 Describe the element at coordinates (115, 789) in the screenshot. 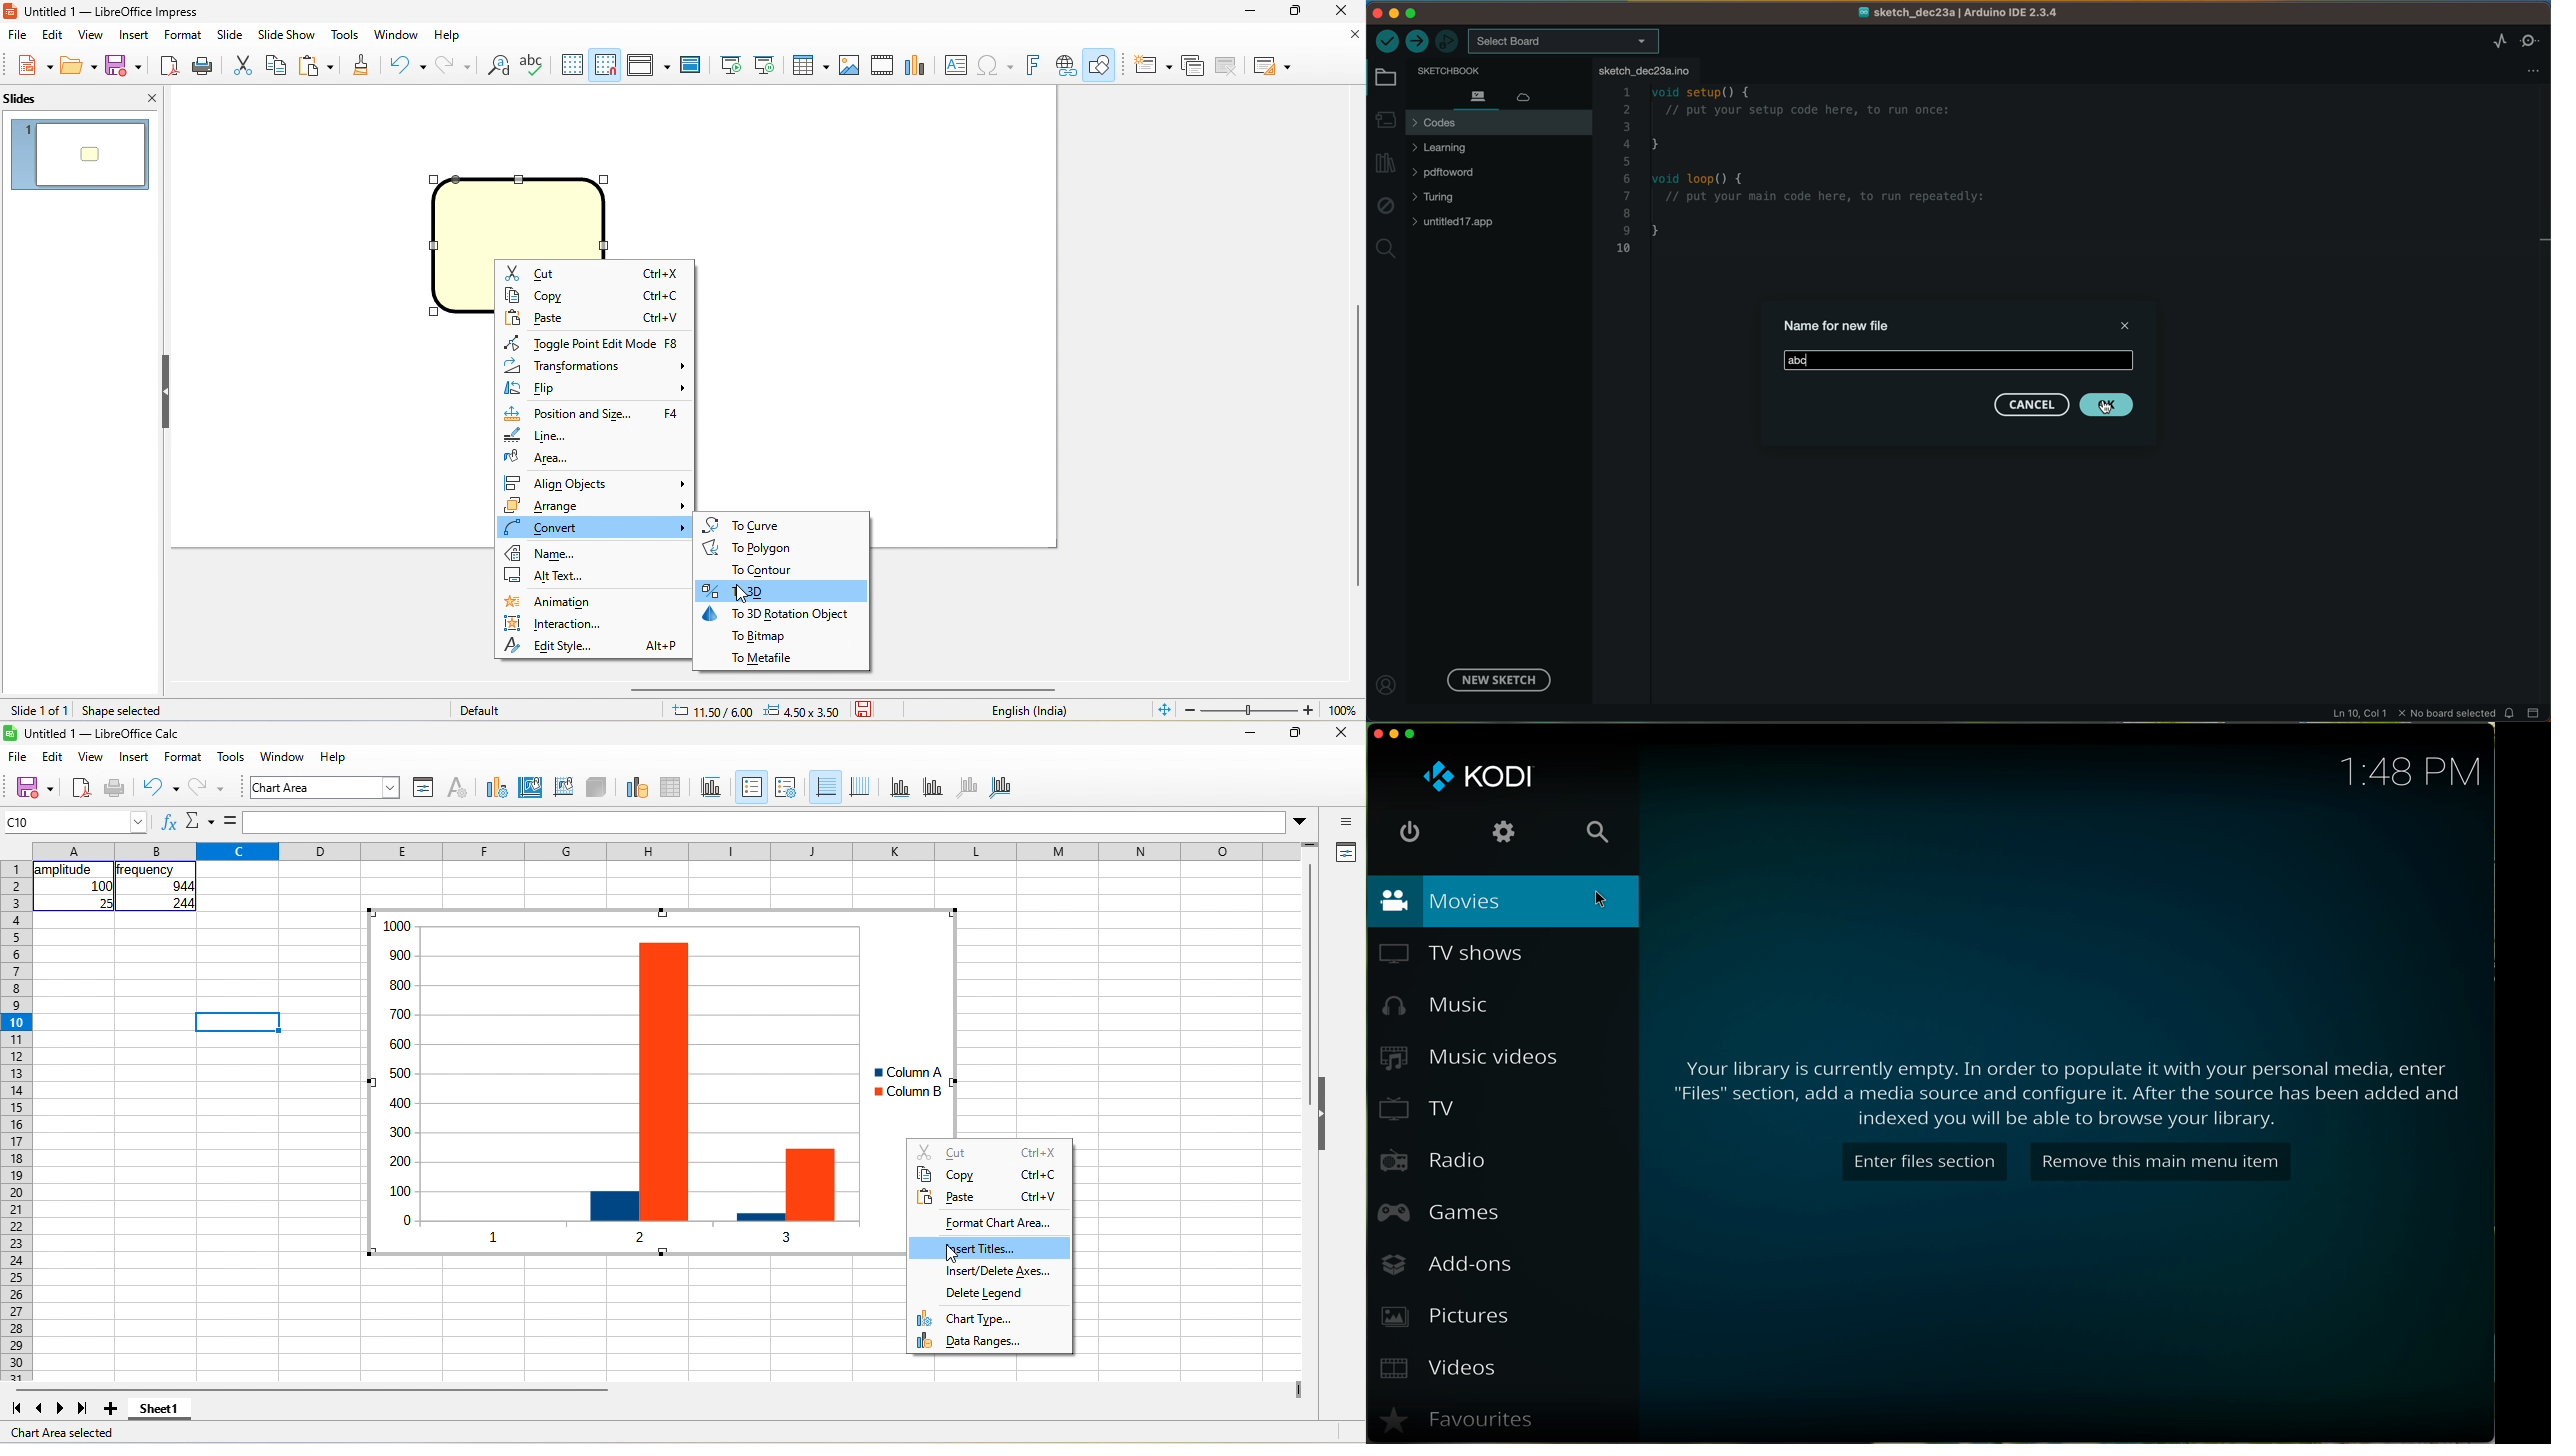

I see `print` at that location.